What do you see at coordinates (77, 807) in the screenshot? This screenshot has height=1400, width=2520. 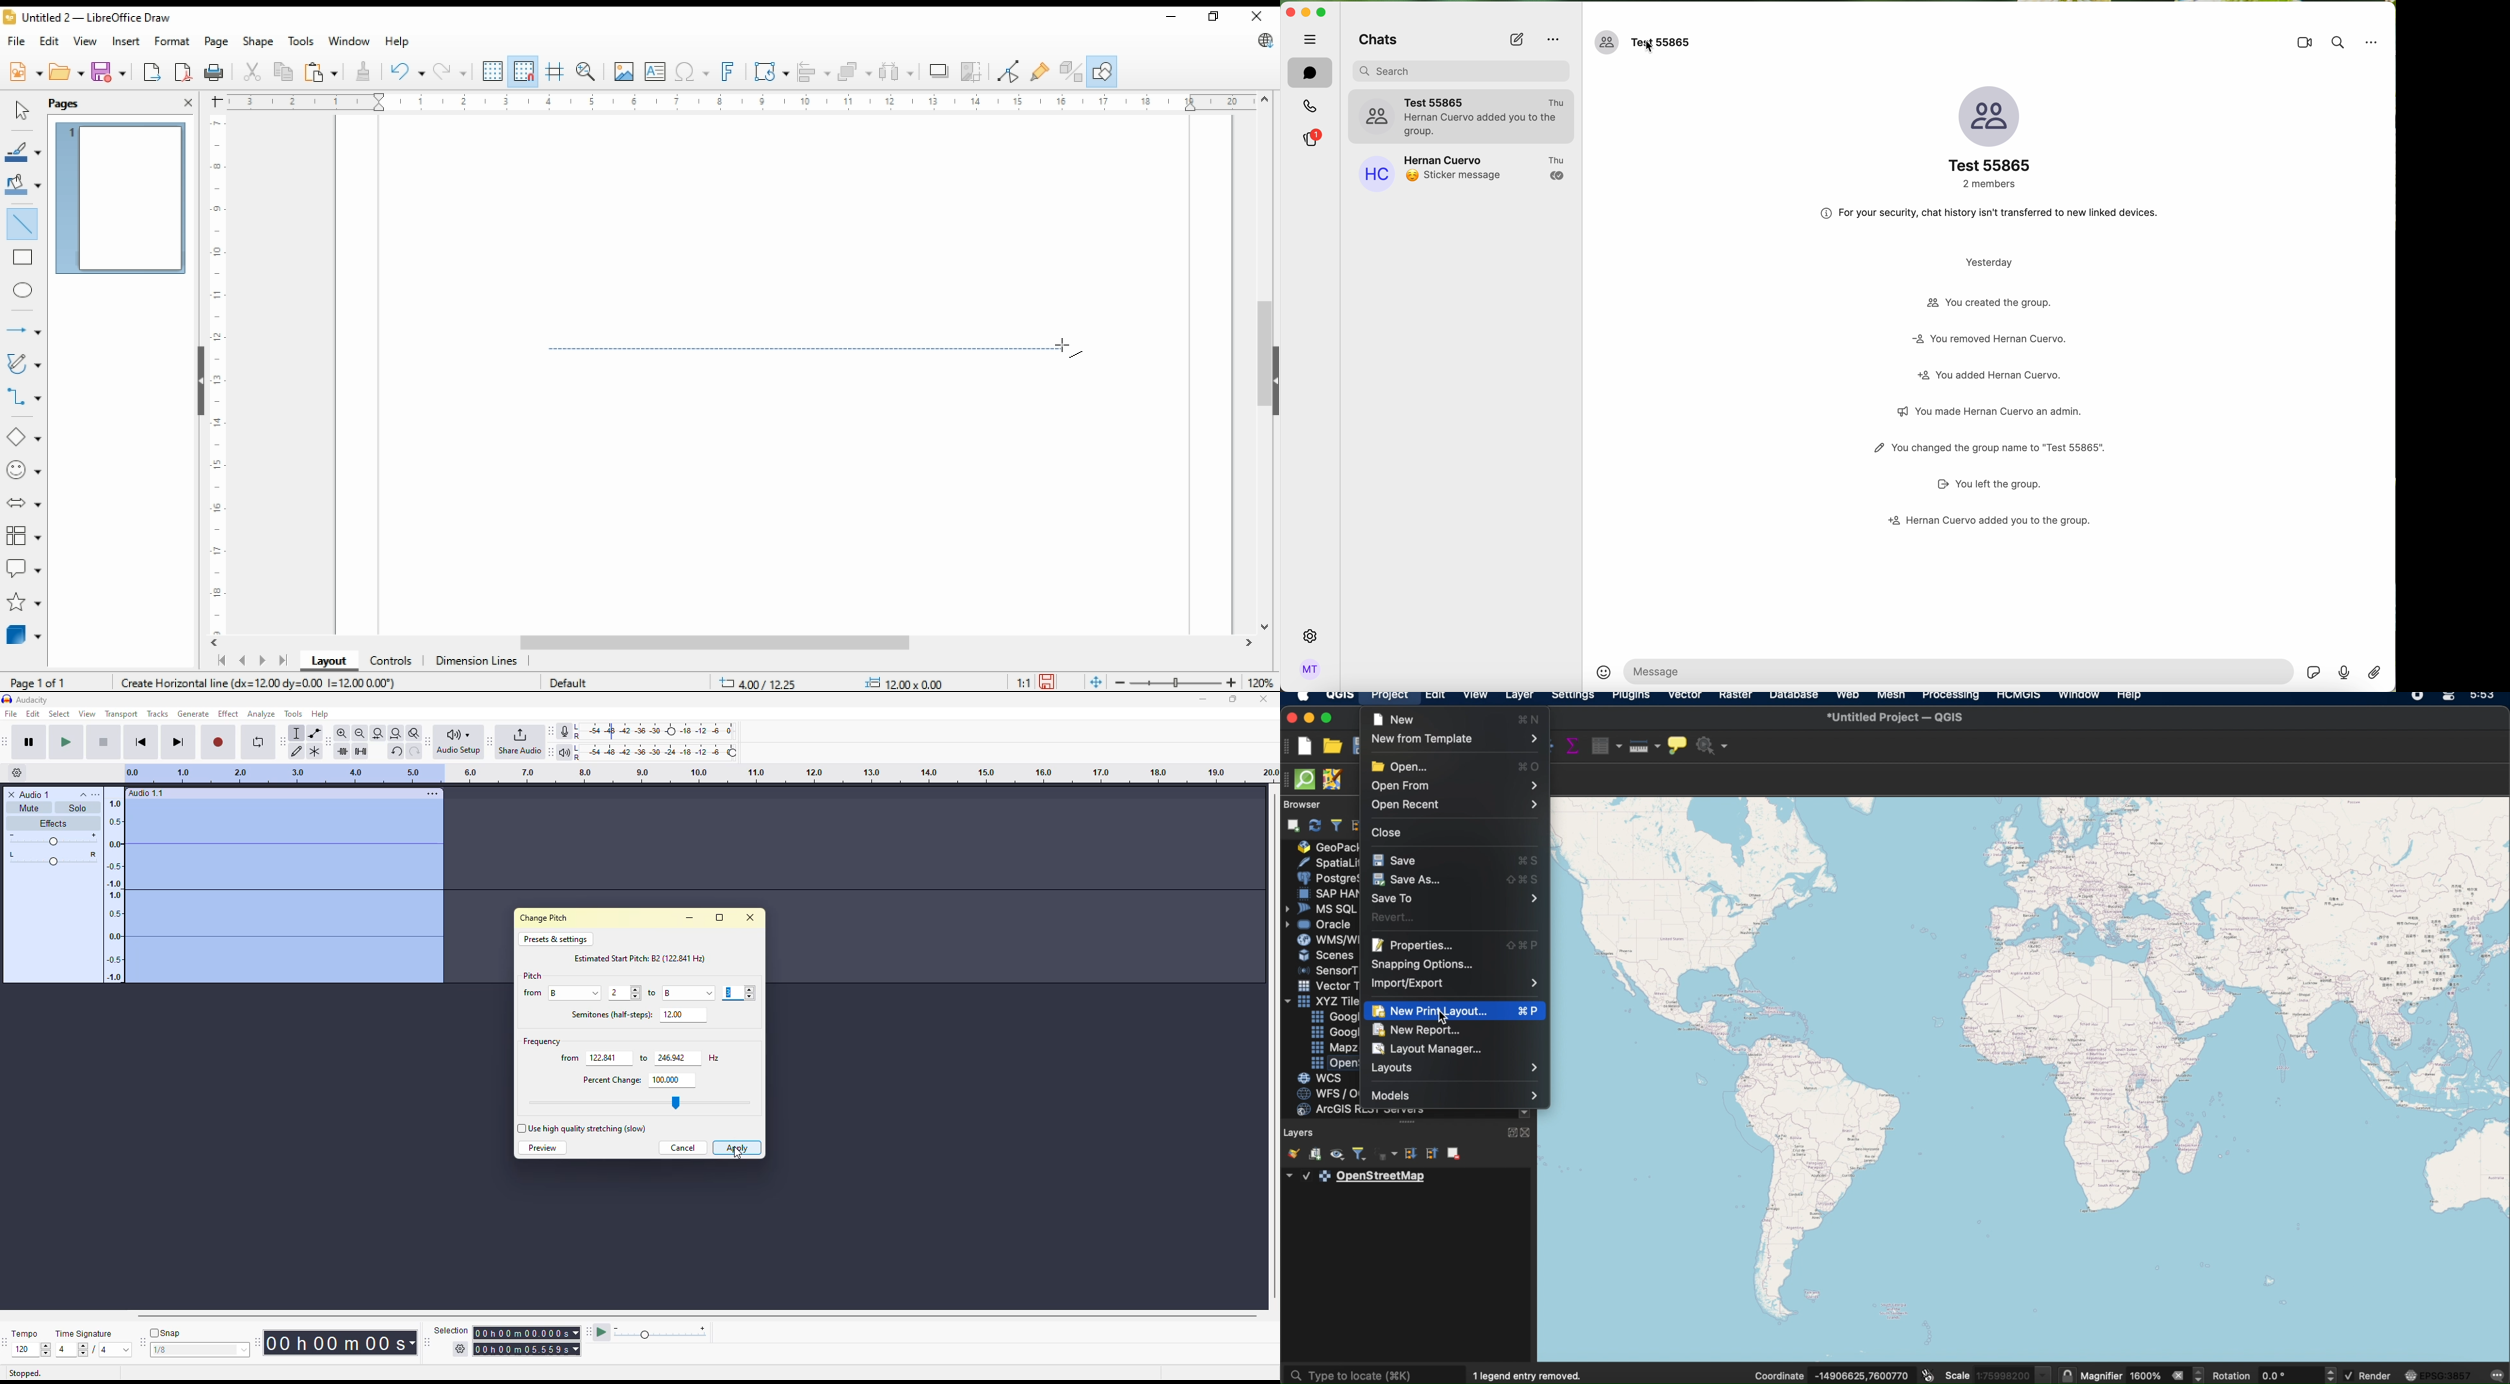 I see `solo` at bounding box center [77, 807].